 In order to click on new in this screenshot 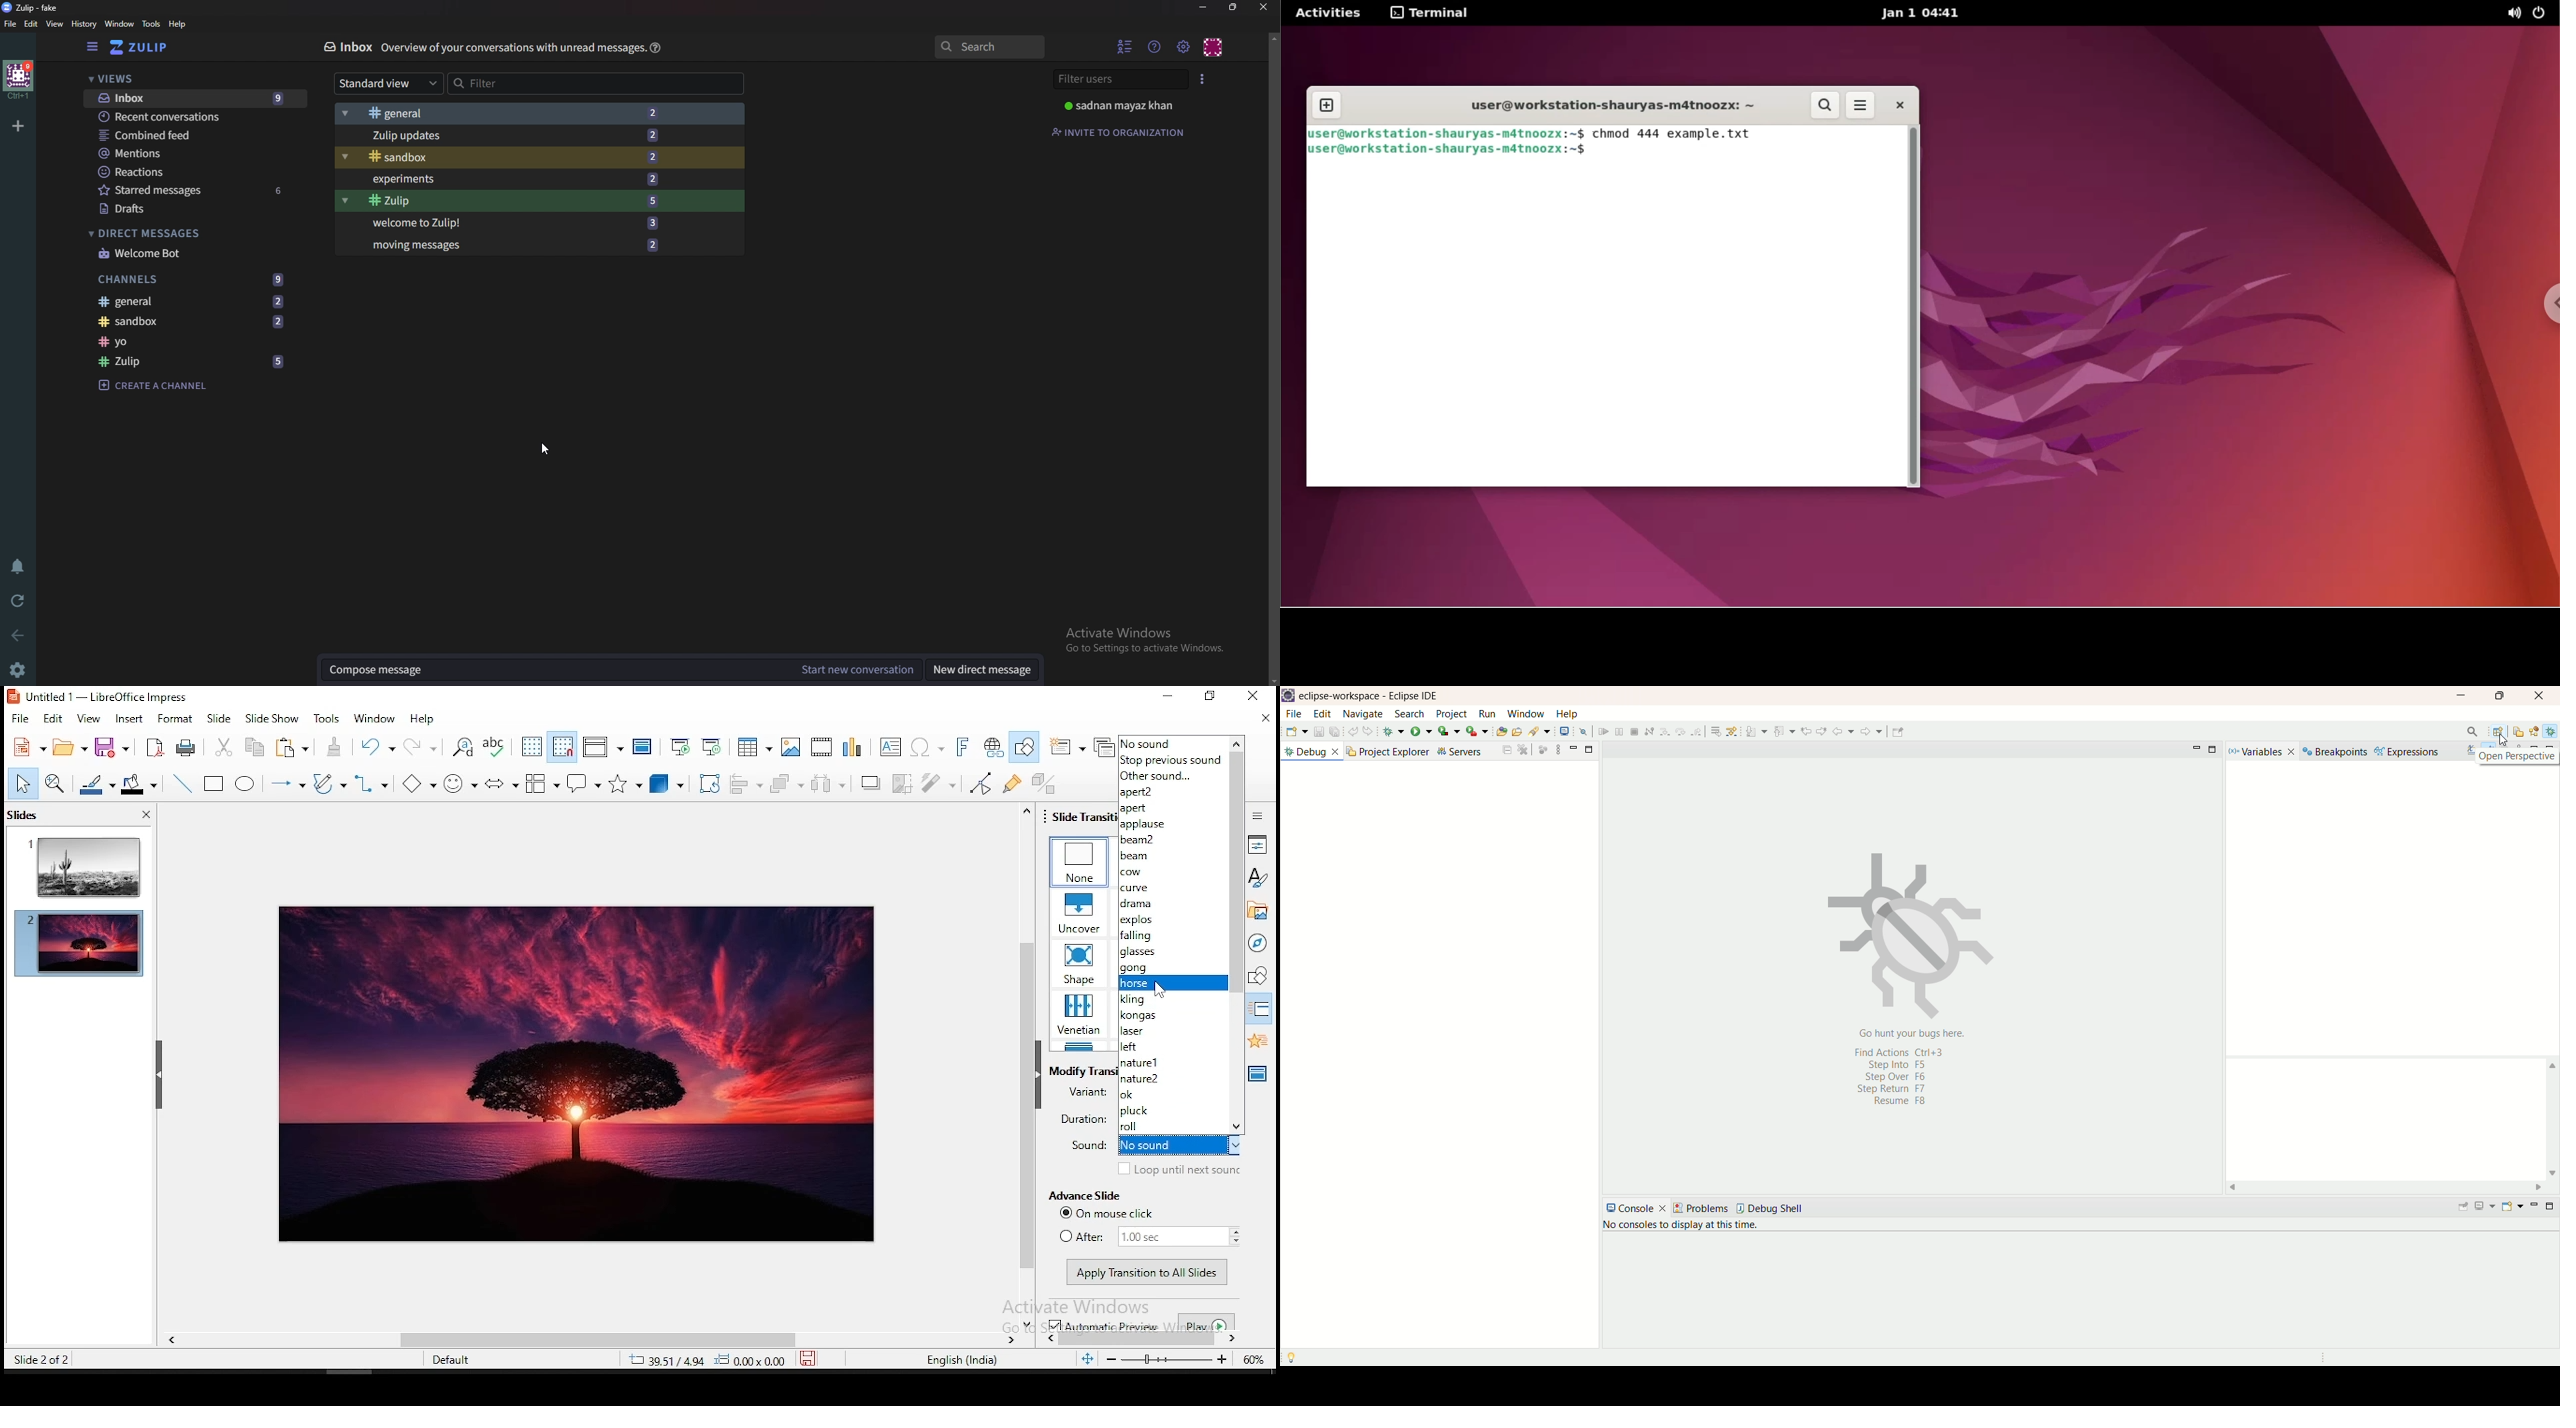, I will do `click(30, 747)`.